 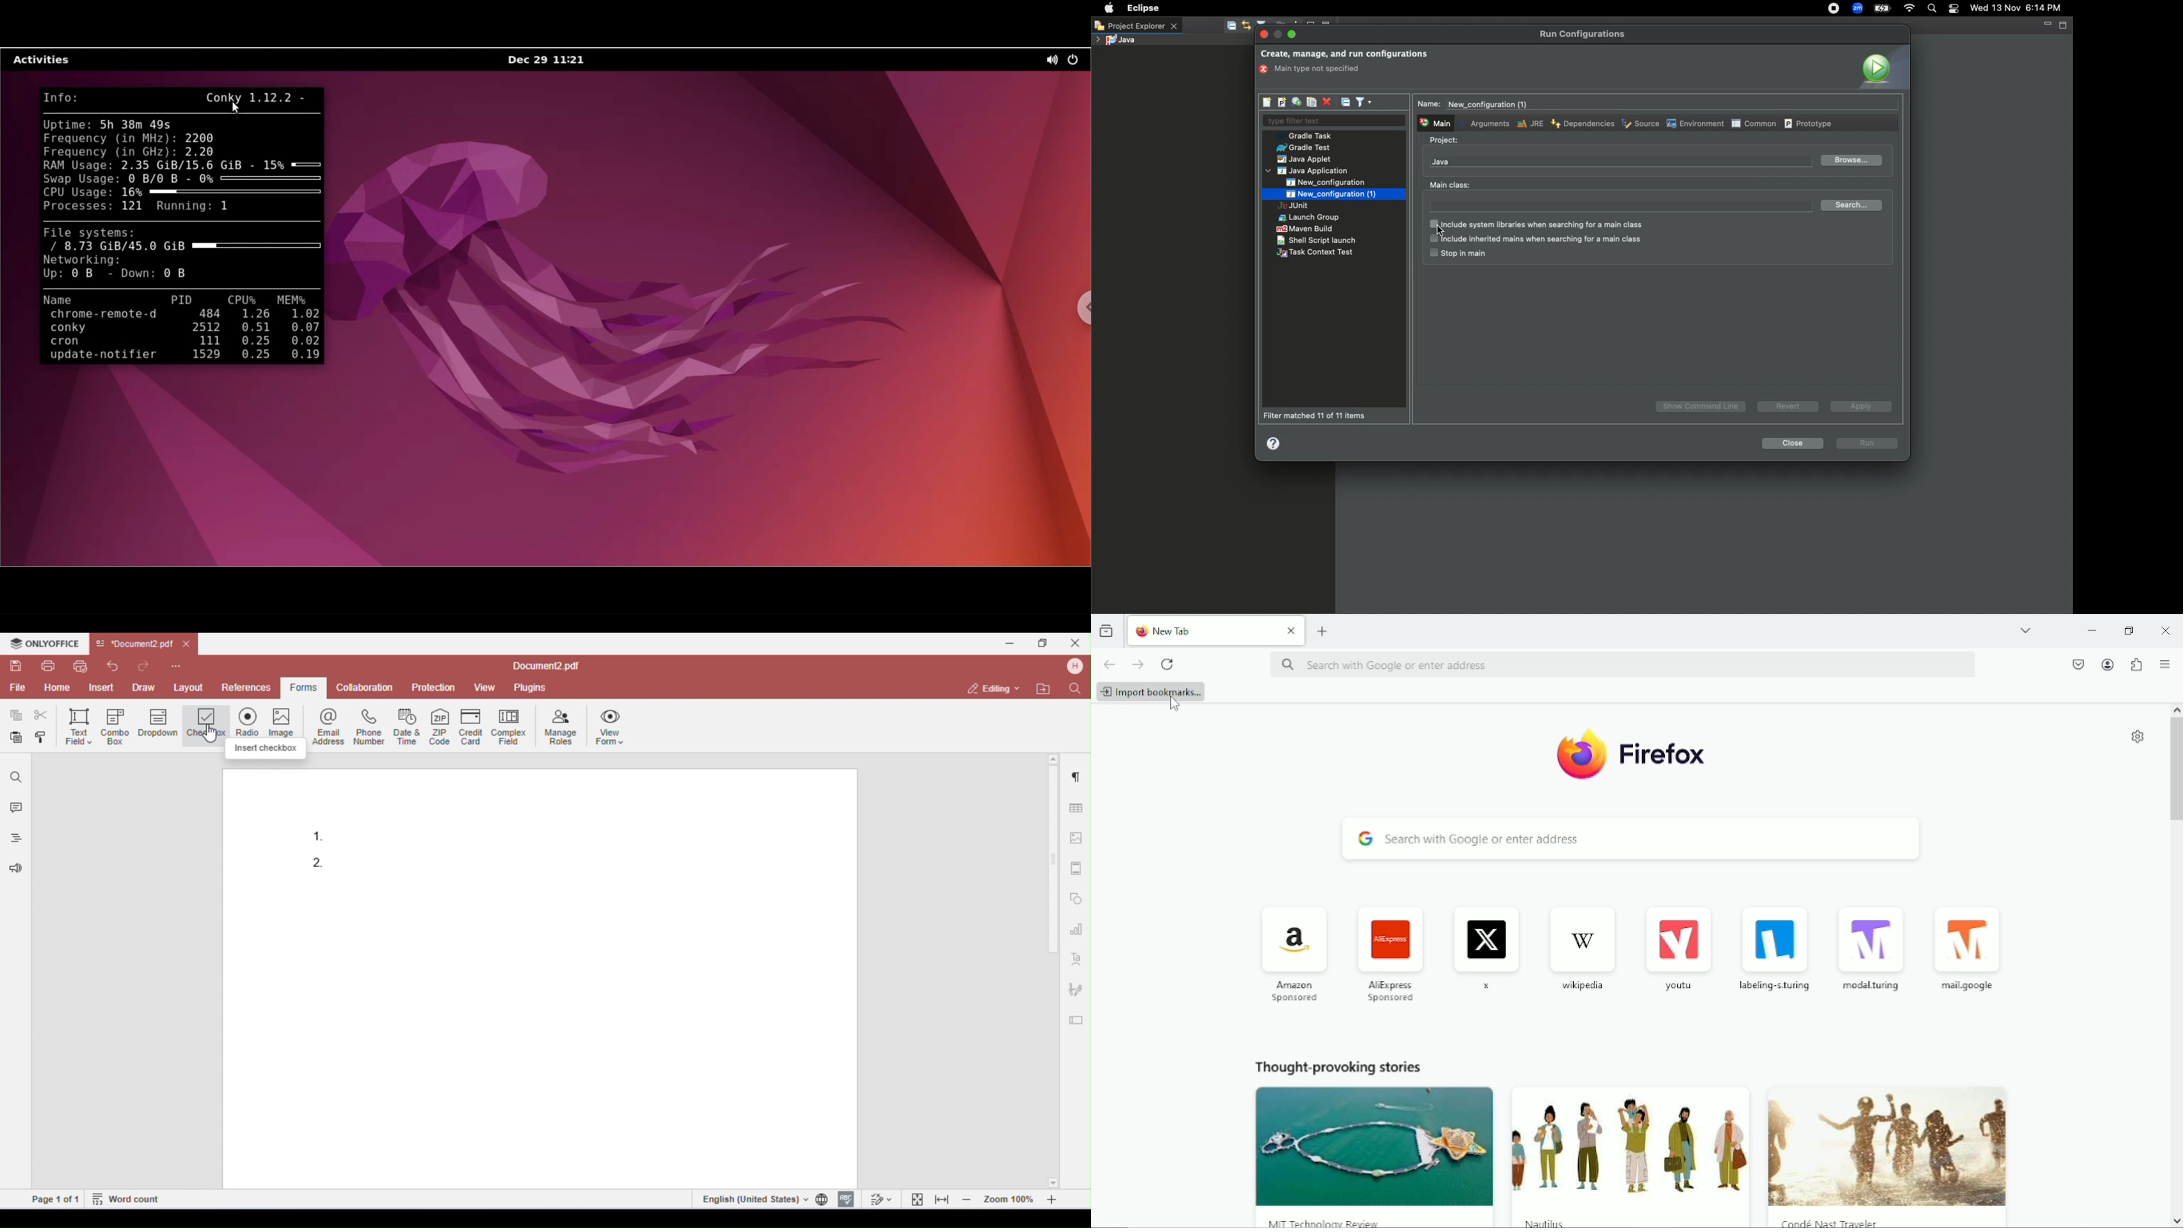 I want to click on Run configurations, so click(x=1585, y=34).